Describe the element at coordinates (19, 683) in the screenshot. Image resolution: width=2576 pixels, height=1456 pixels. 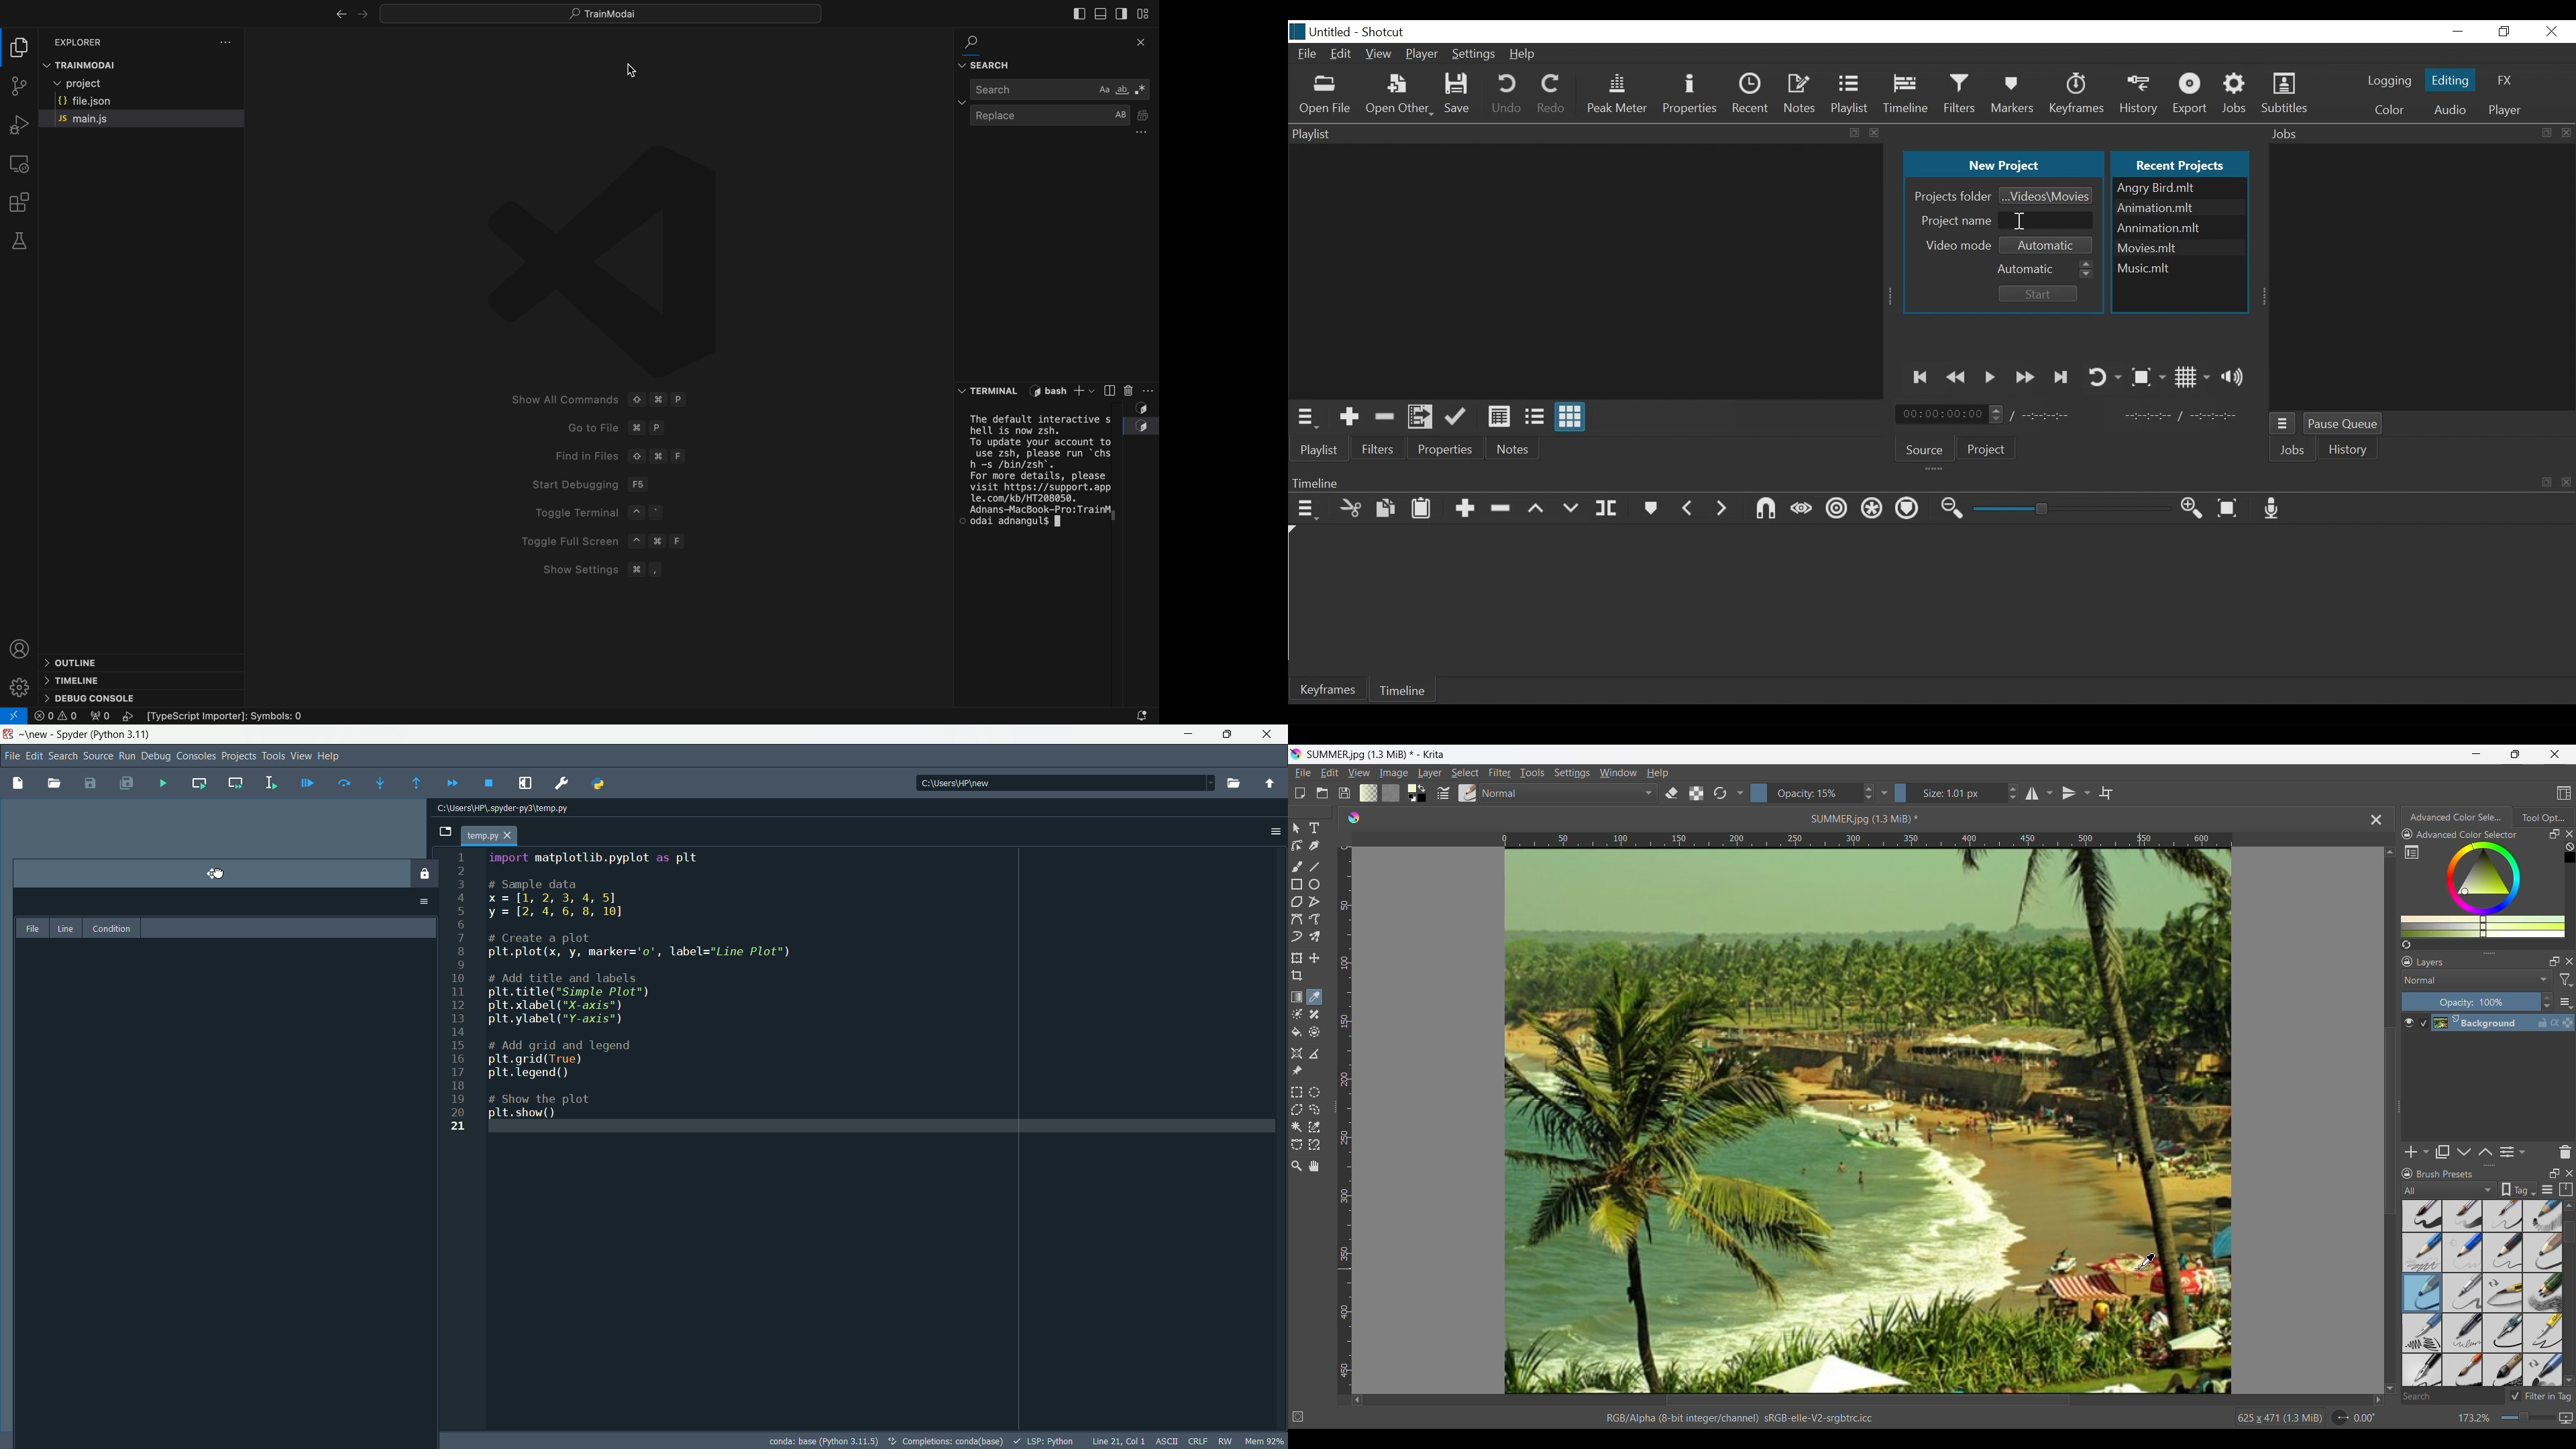
I see `setting` at that location.